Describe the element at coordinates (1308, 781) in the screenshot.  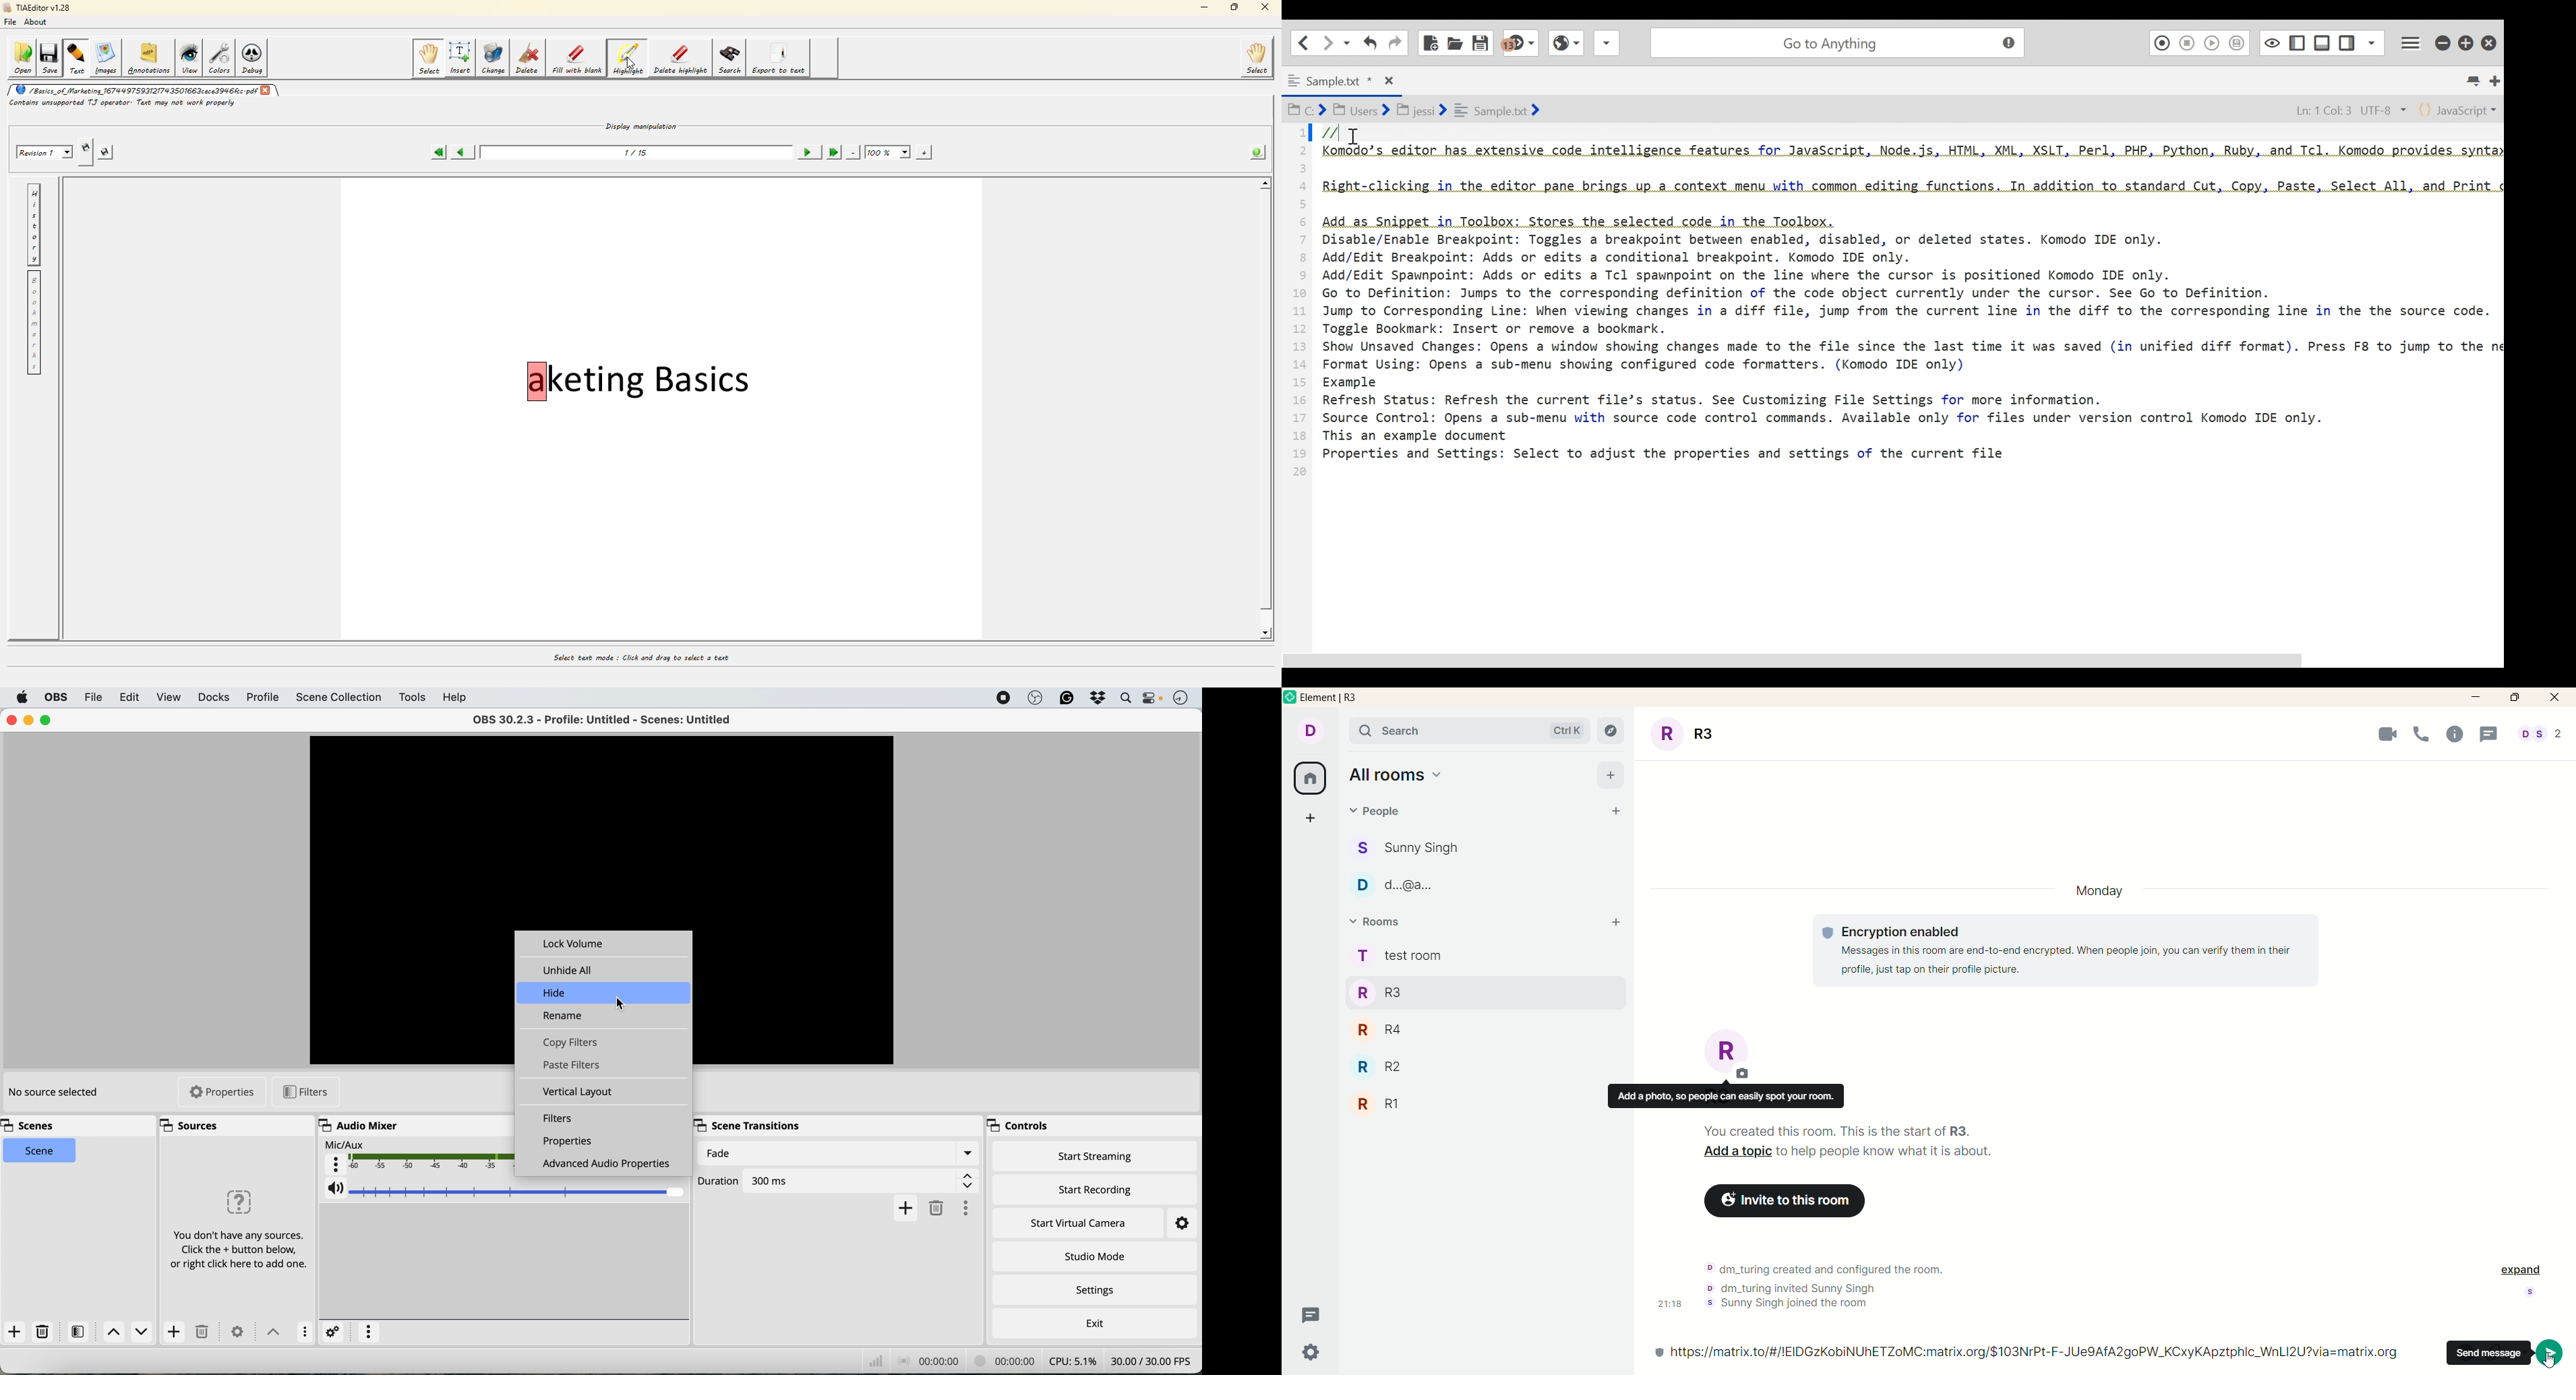
I see `all rooms` at that location.